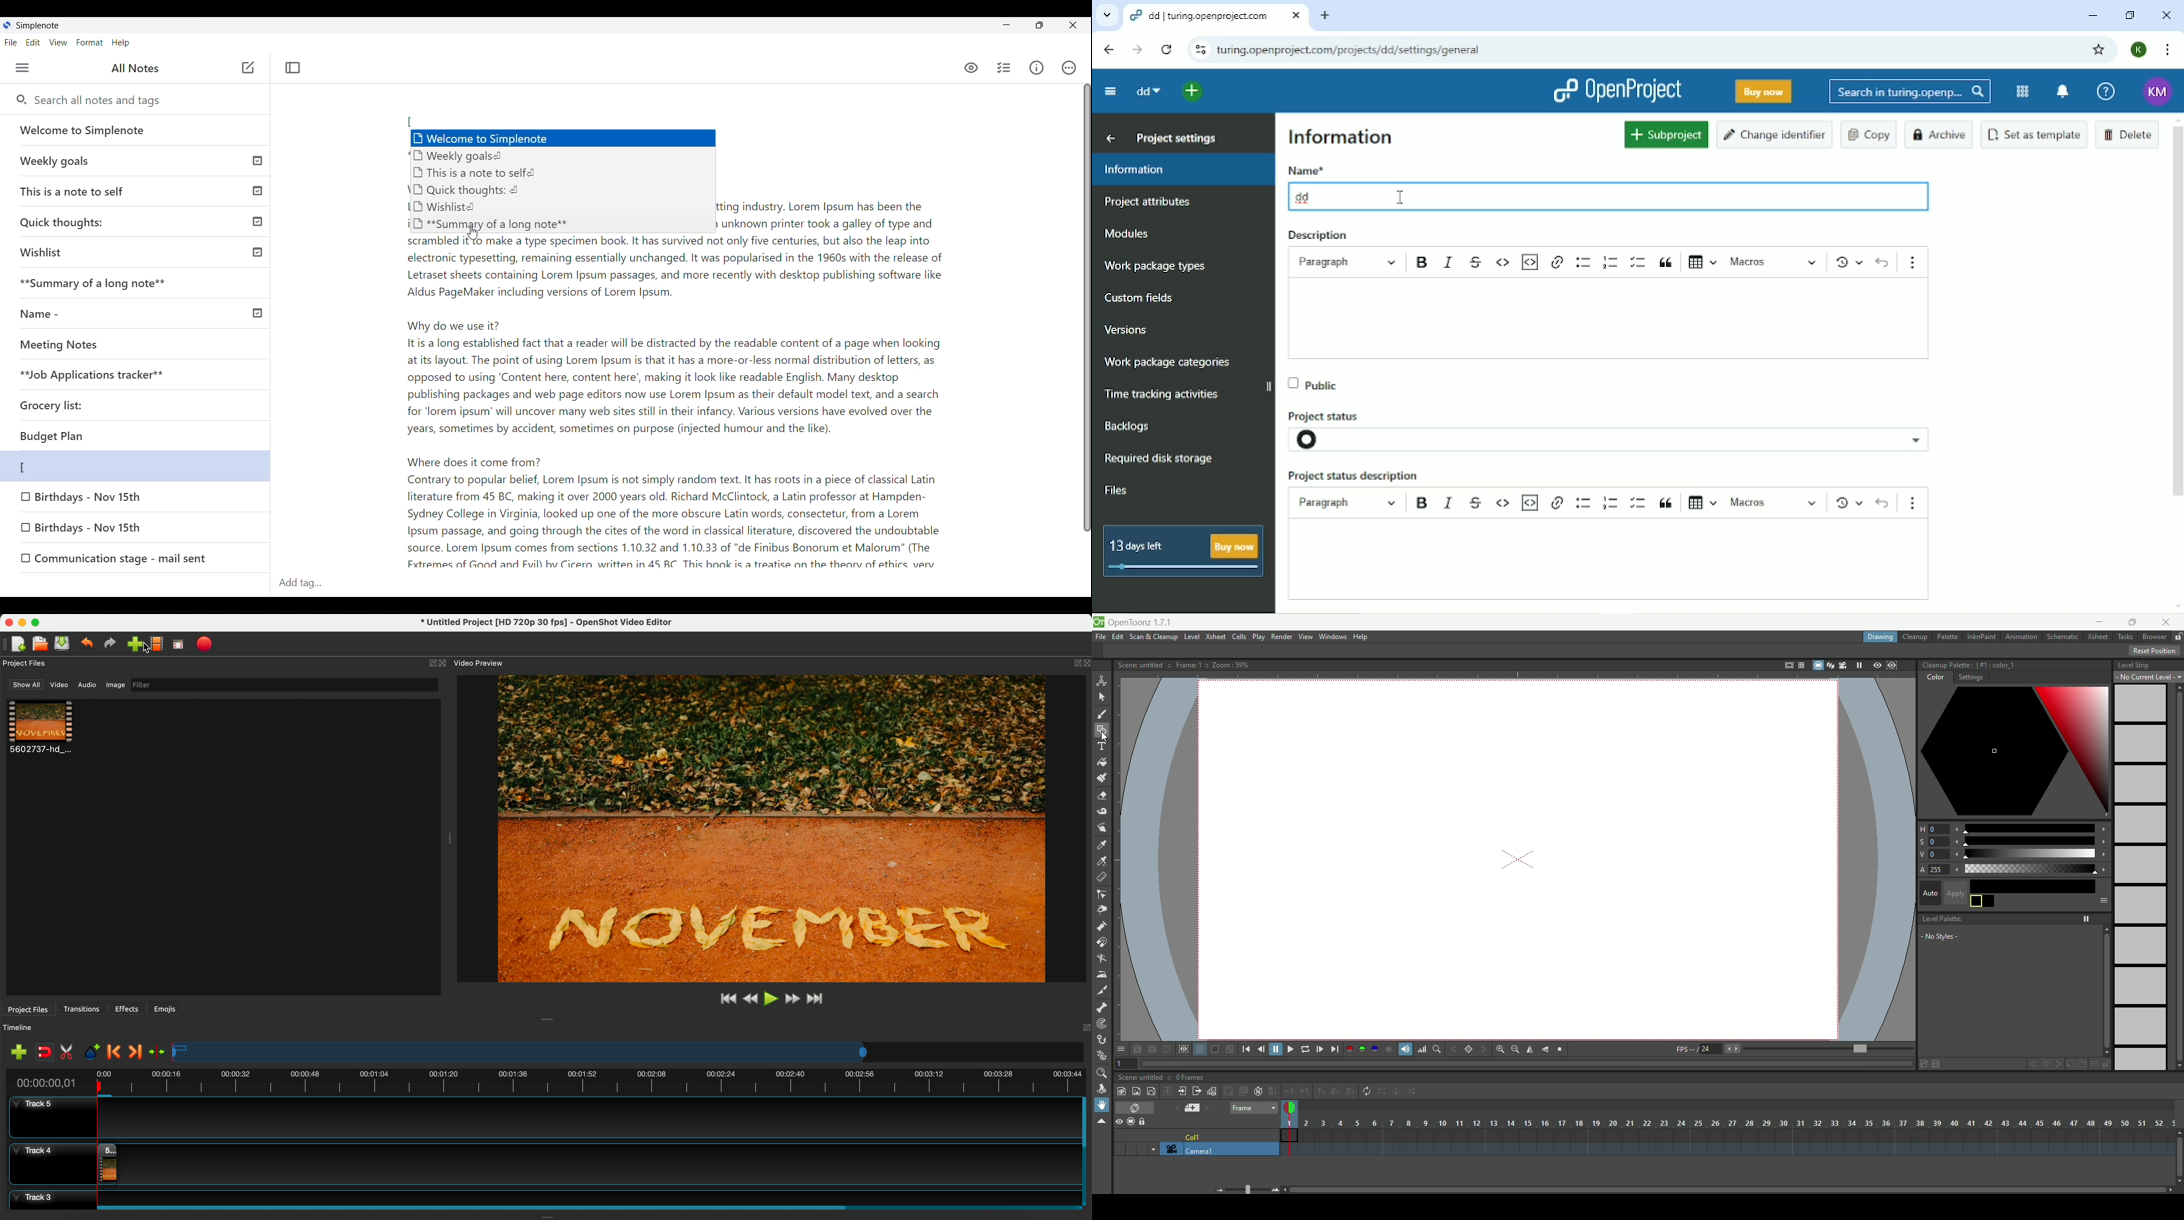 Image resolution: width=2184 pixels, height=1232 pixels. What do you see at coordinates (1337, 1092) in the screenshot?
I see `reframe on 2's` at bounding box center [1337, 1092].